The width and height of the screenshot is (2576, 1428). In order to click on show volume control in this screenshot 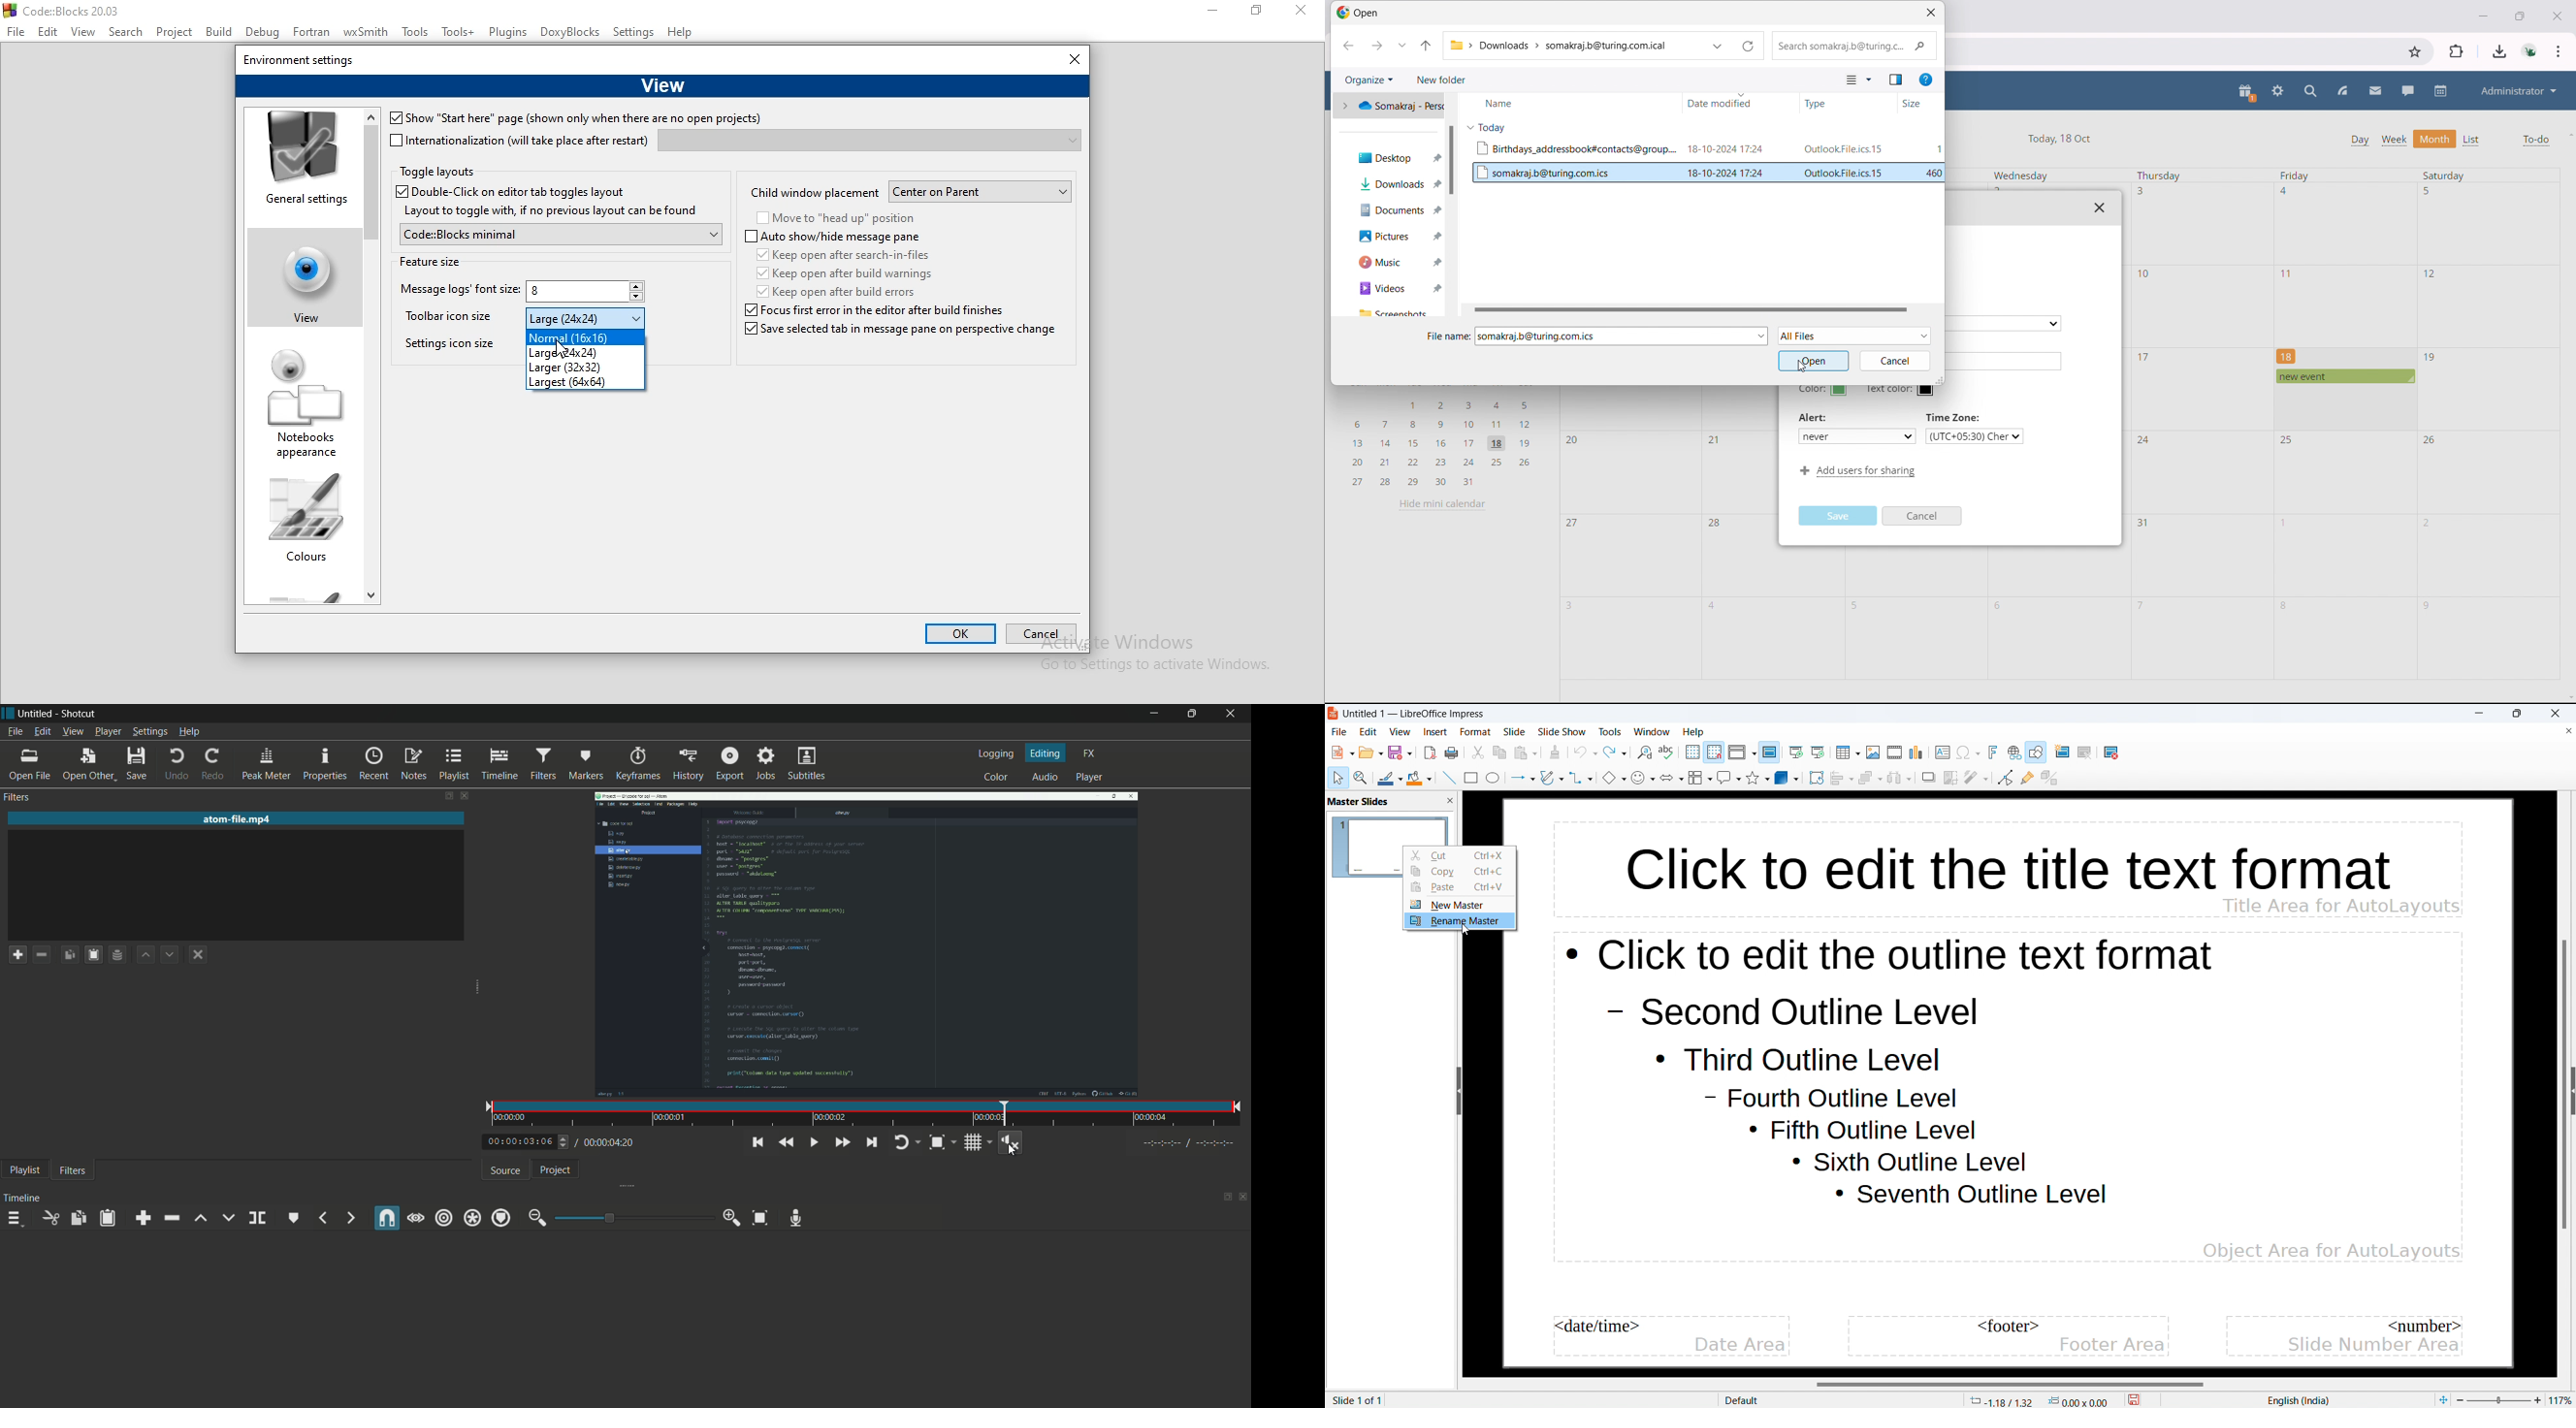, I will do `click(1012, 1141)`.